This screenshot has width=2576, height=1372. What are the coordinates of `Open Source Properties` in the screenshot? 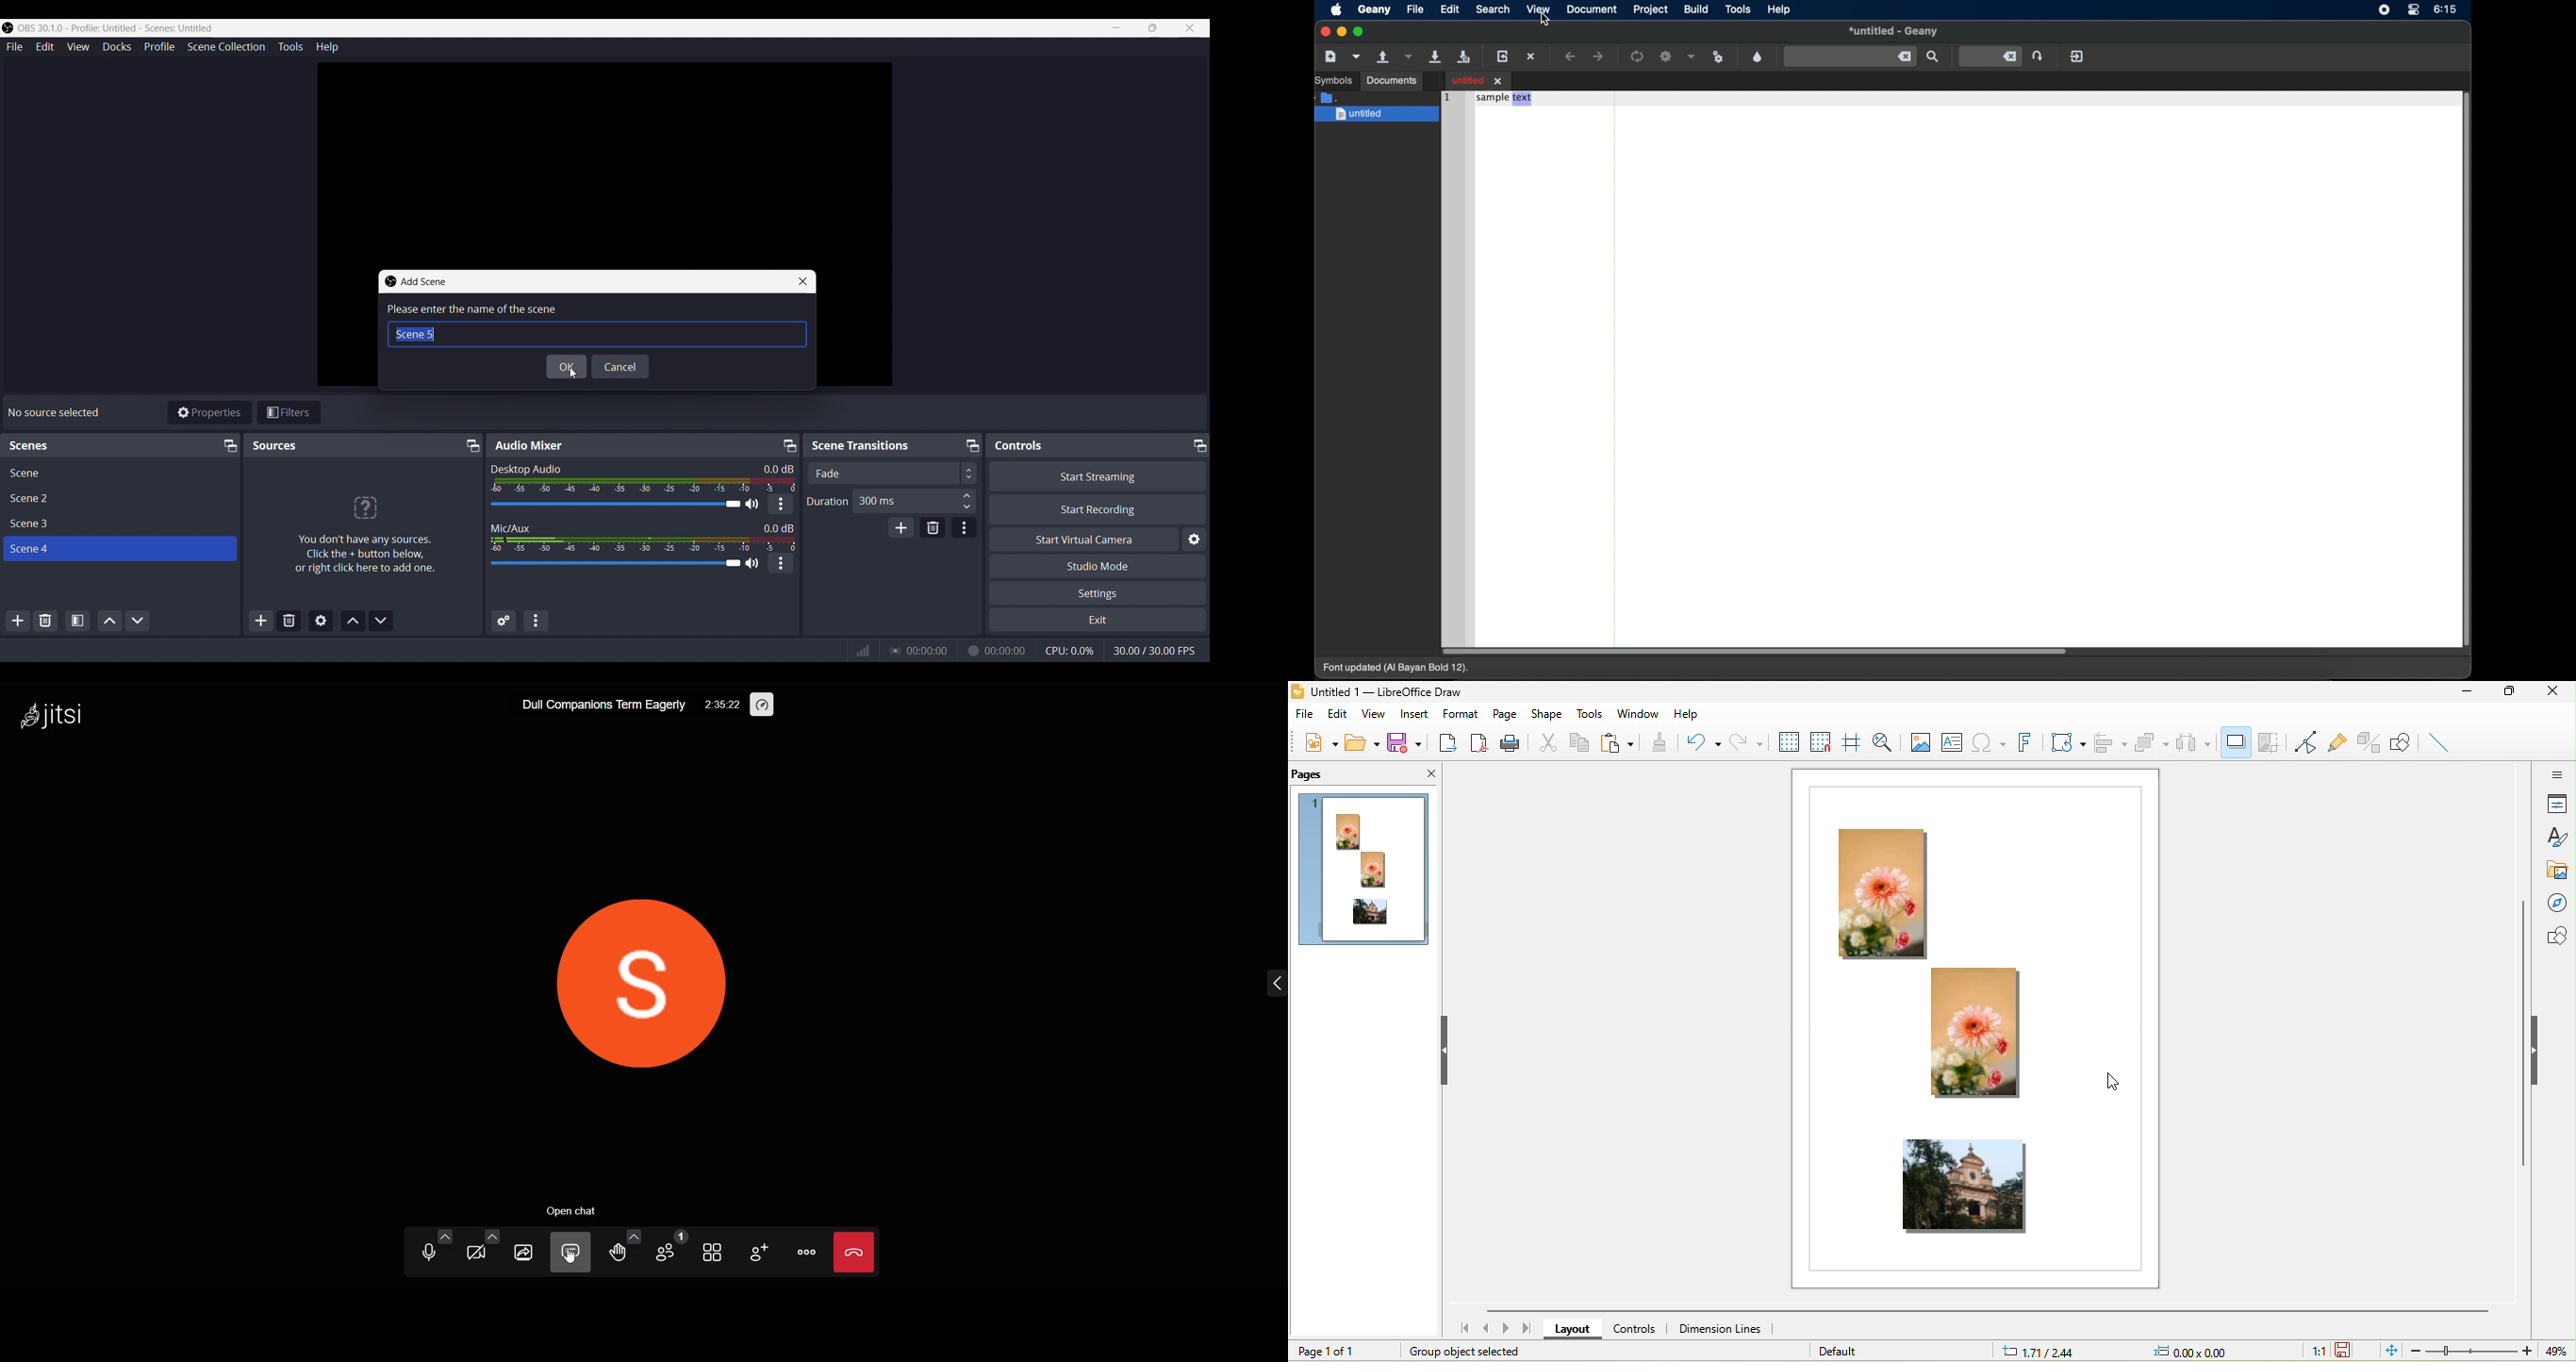 It's located at (320, 621).